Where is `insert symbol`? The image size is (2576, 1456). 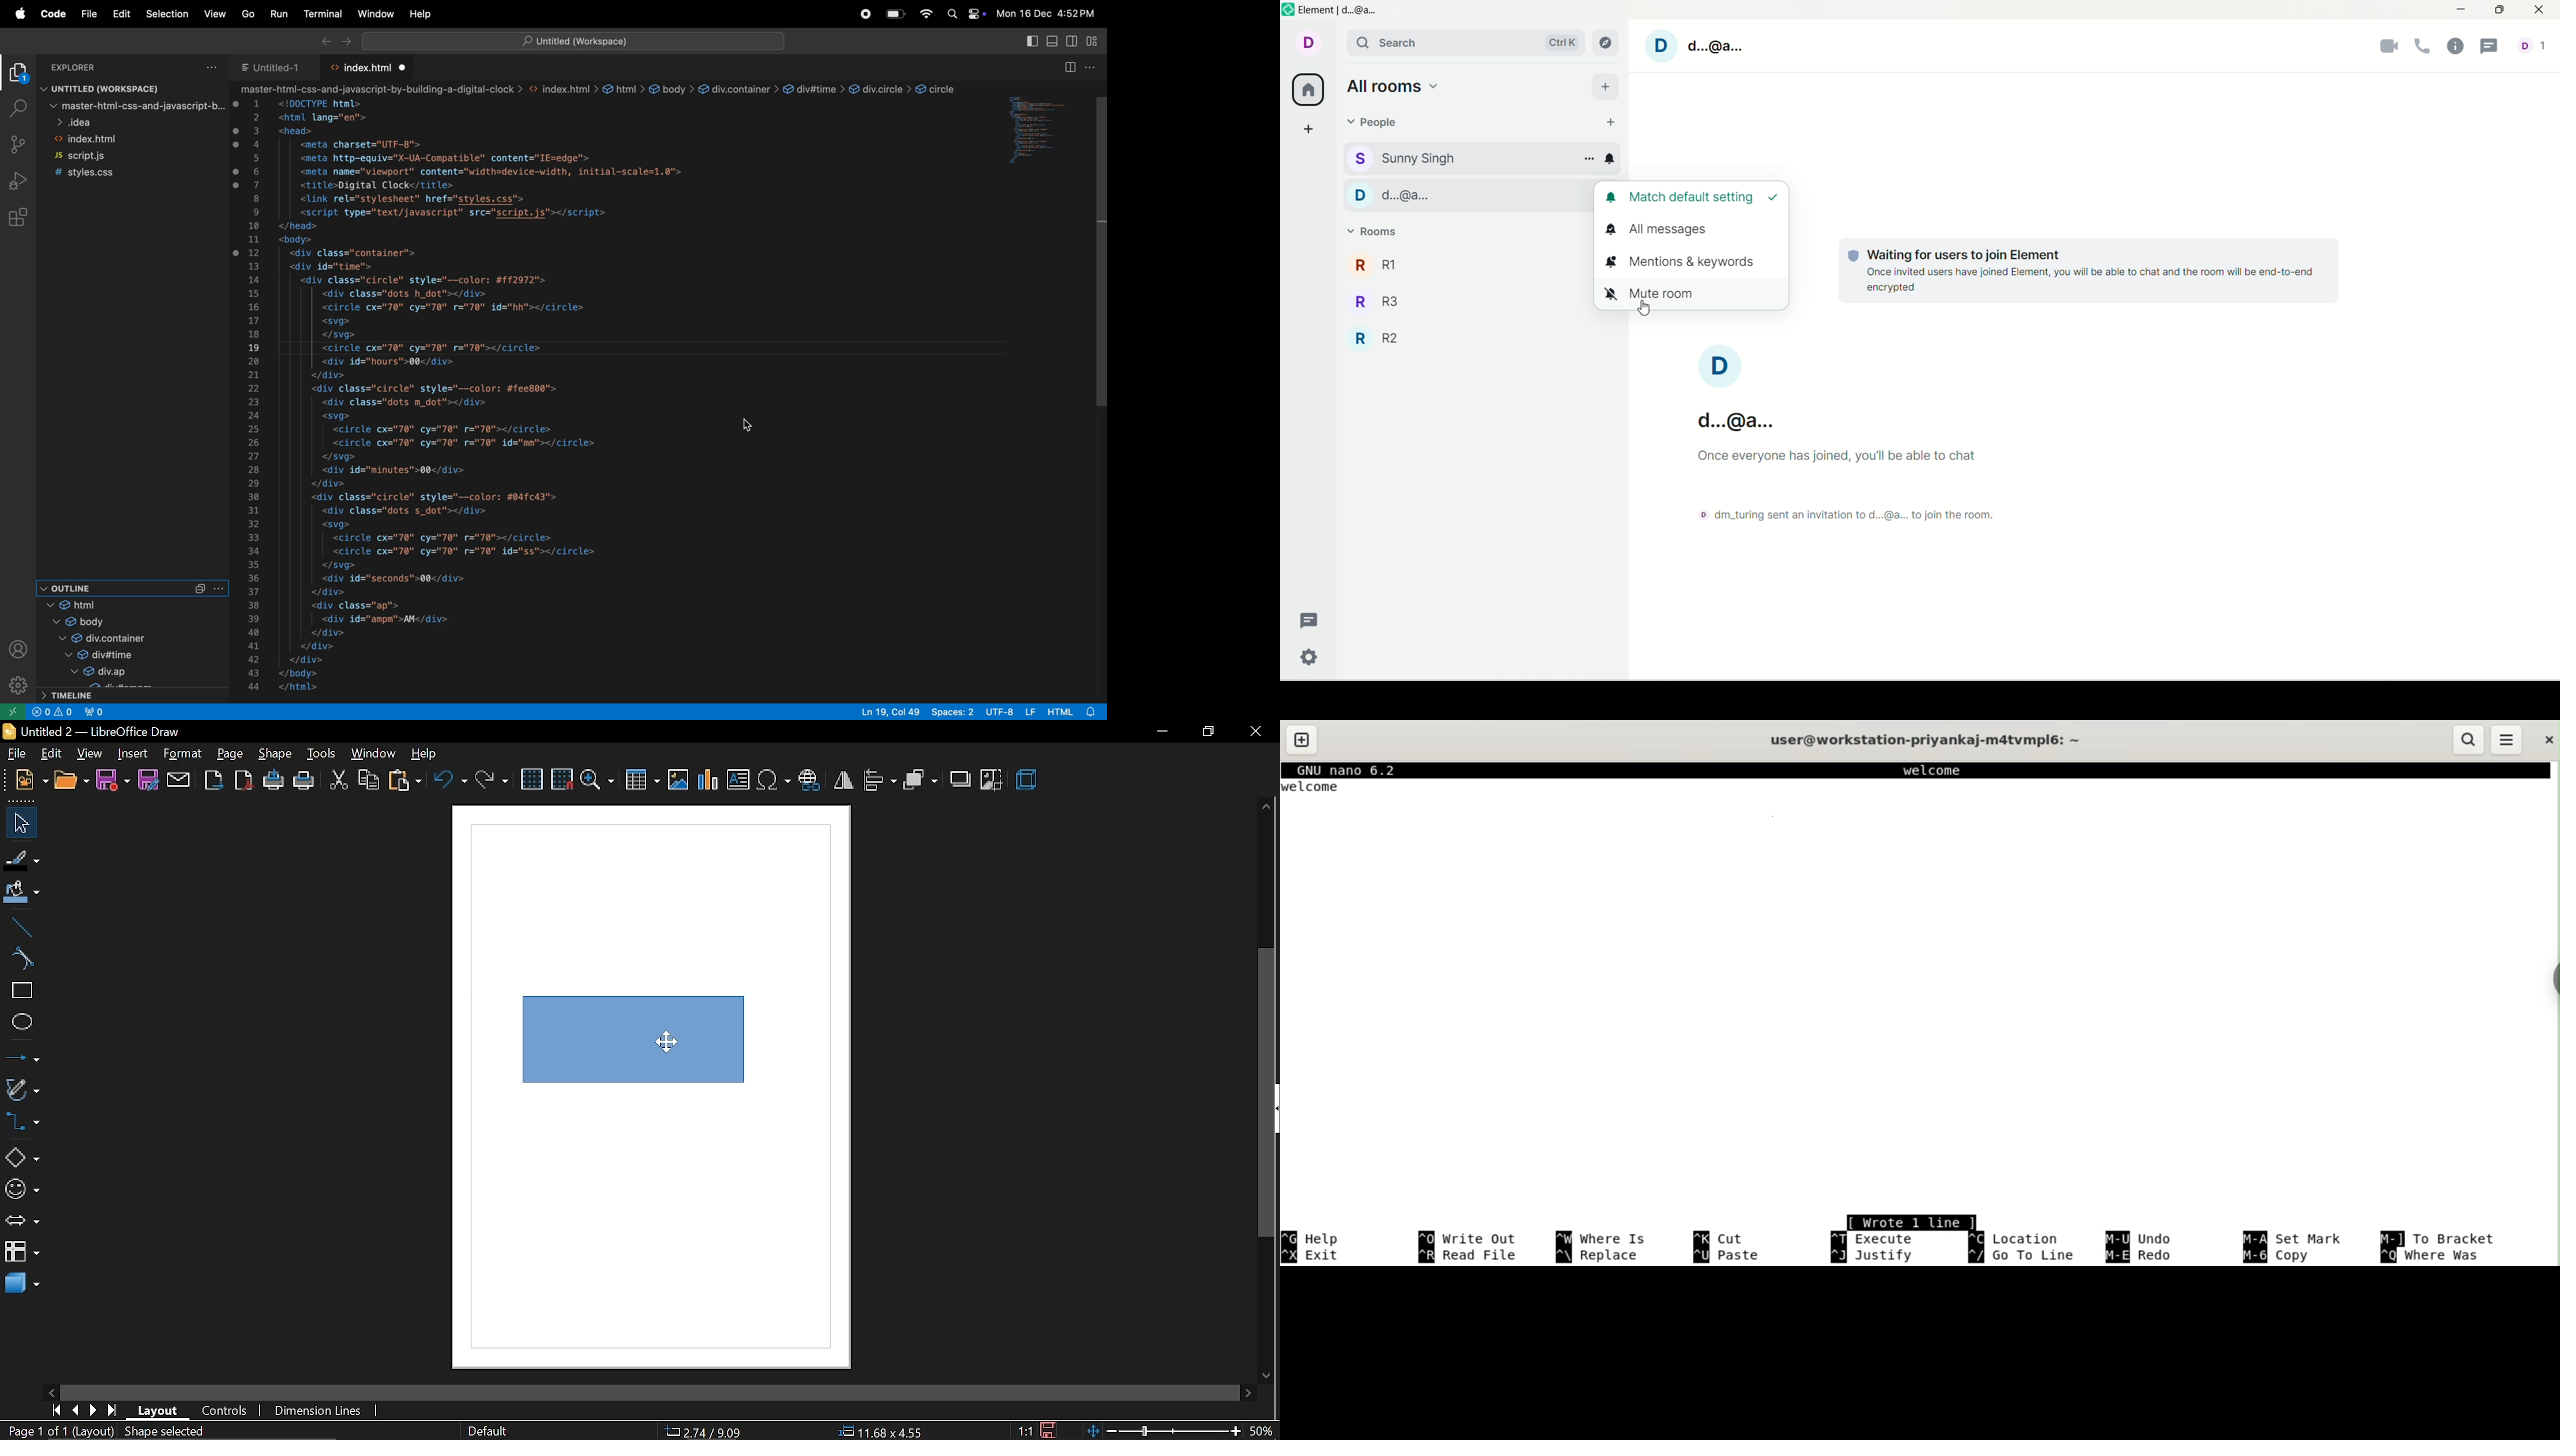 insert symbol is located at coordinates (773, 781).